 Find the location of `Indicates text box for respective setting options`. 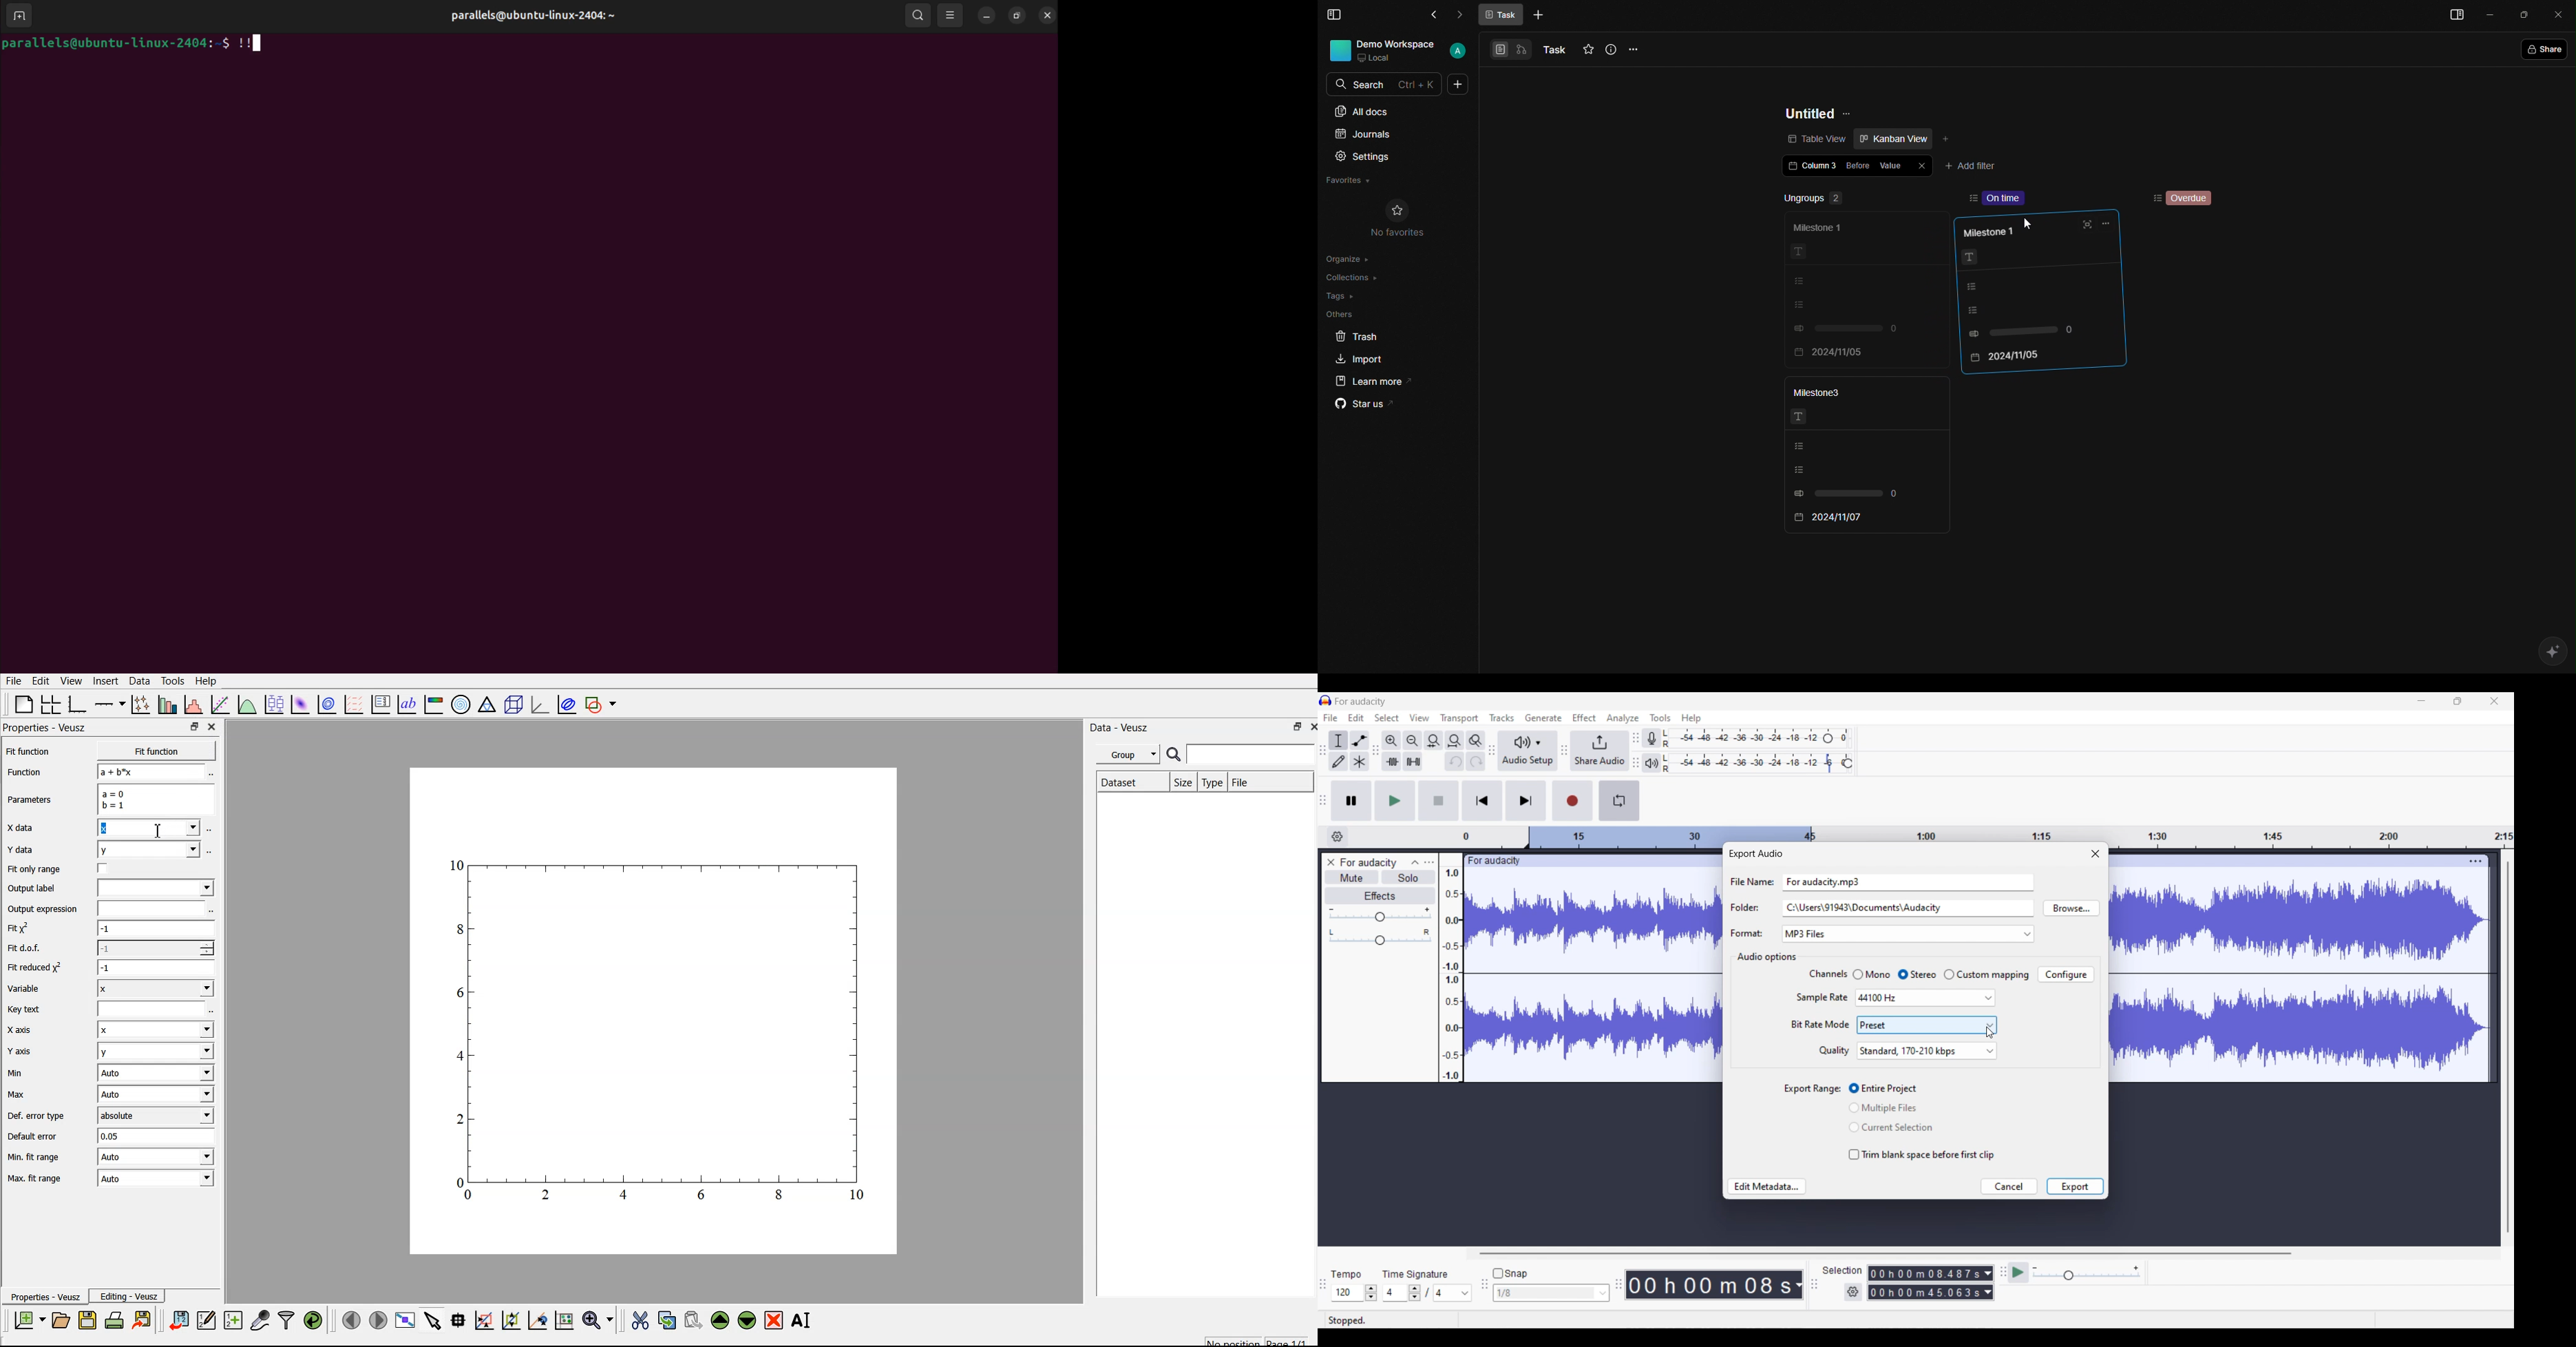

Indicates text box for respective setting options is located at coordinates (1751, 907).